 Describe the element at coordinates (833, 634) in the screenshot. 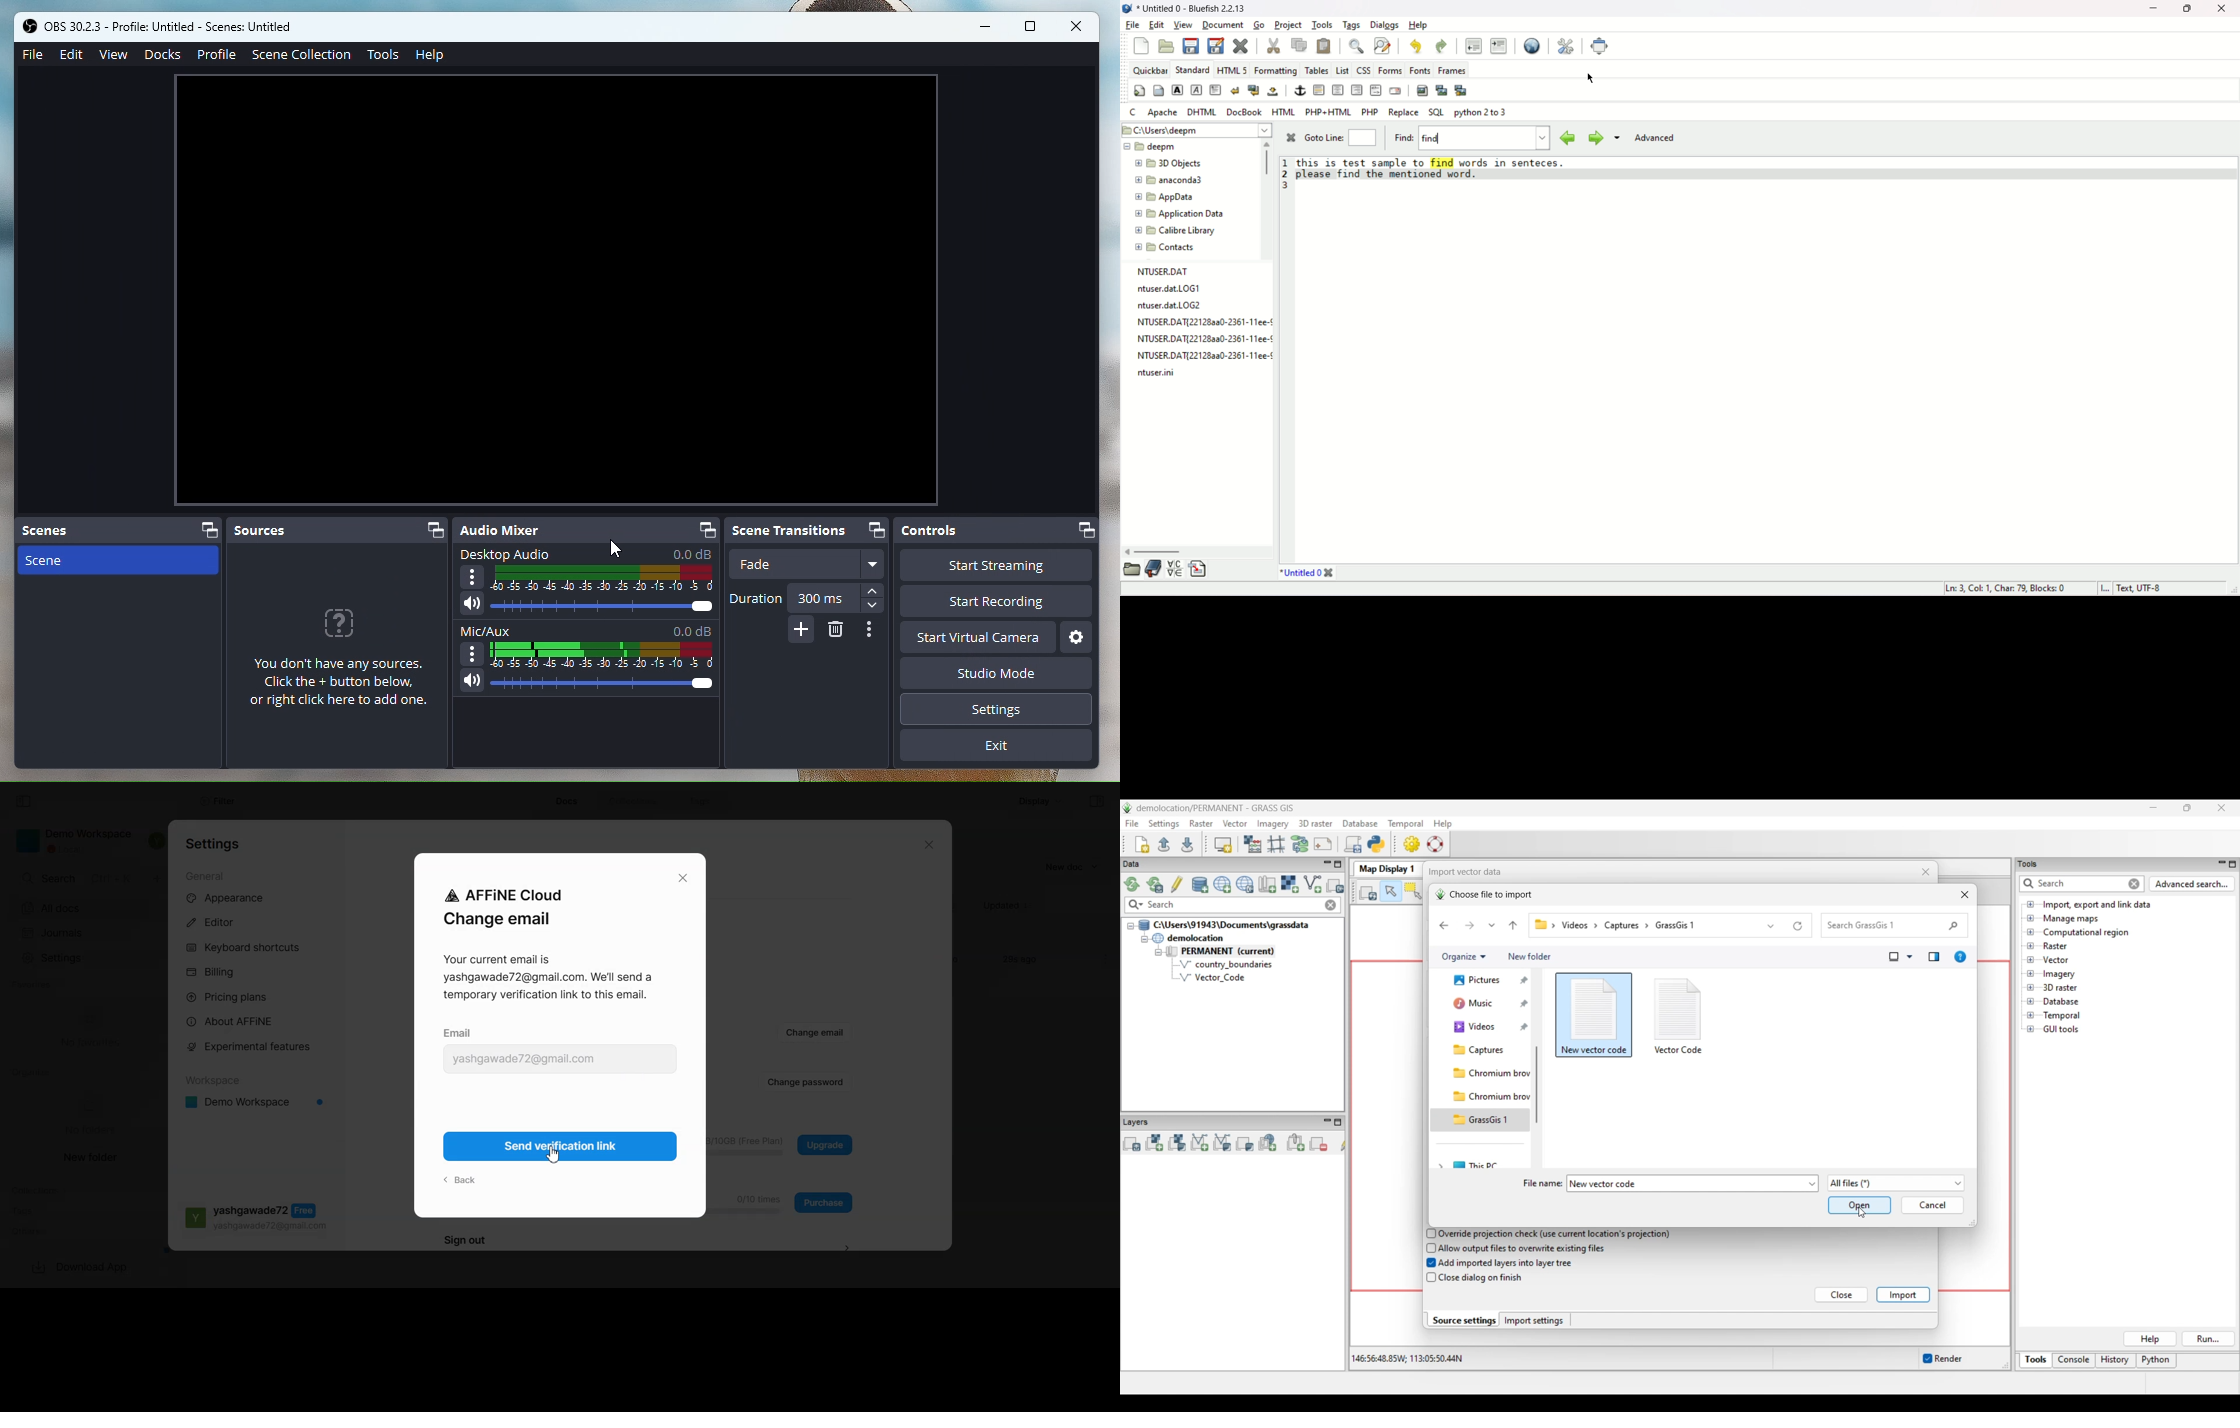

I see `Erase` at that location.